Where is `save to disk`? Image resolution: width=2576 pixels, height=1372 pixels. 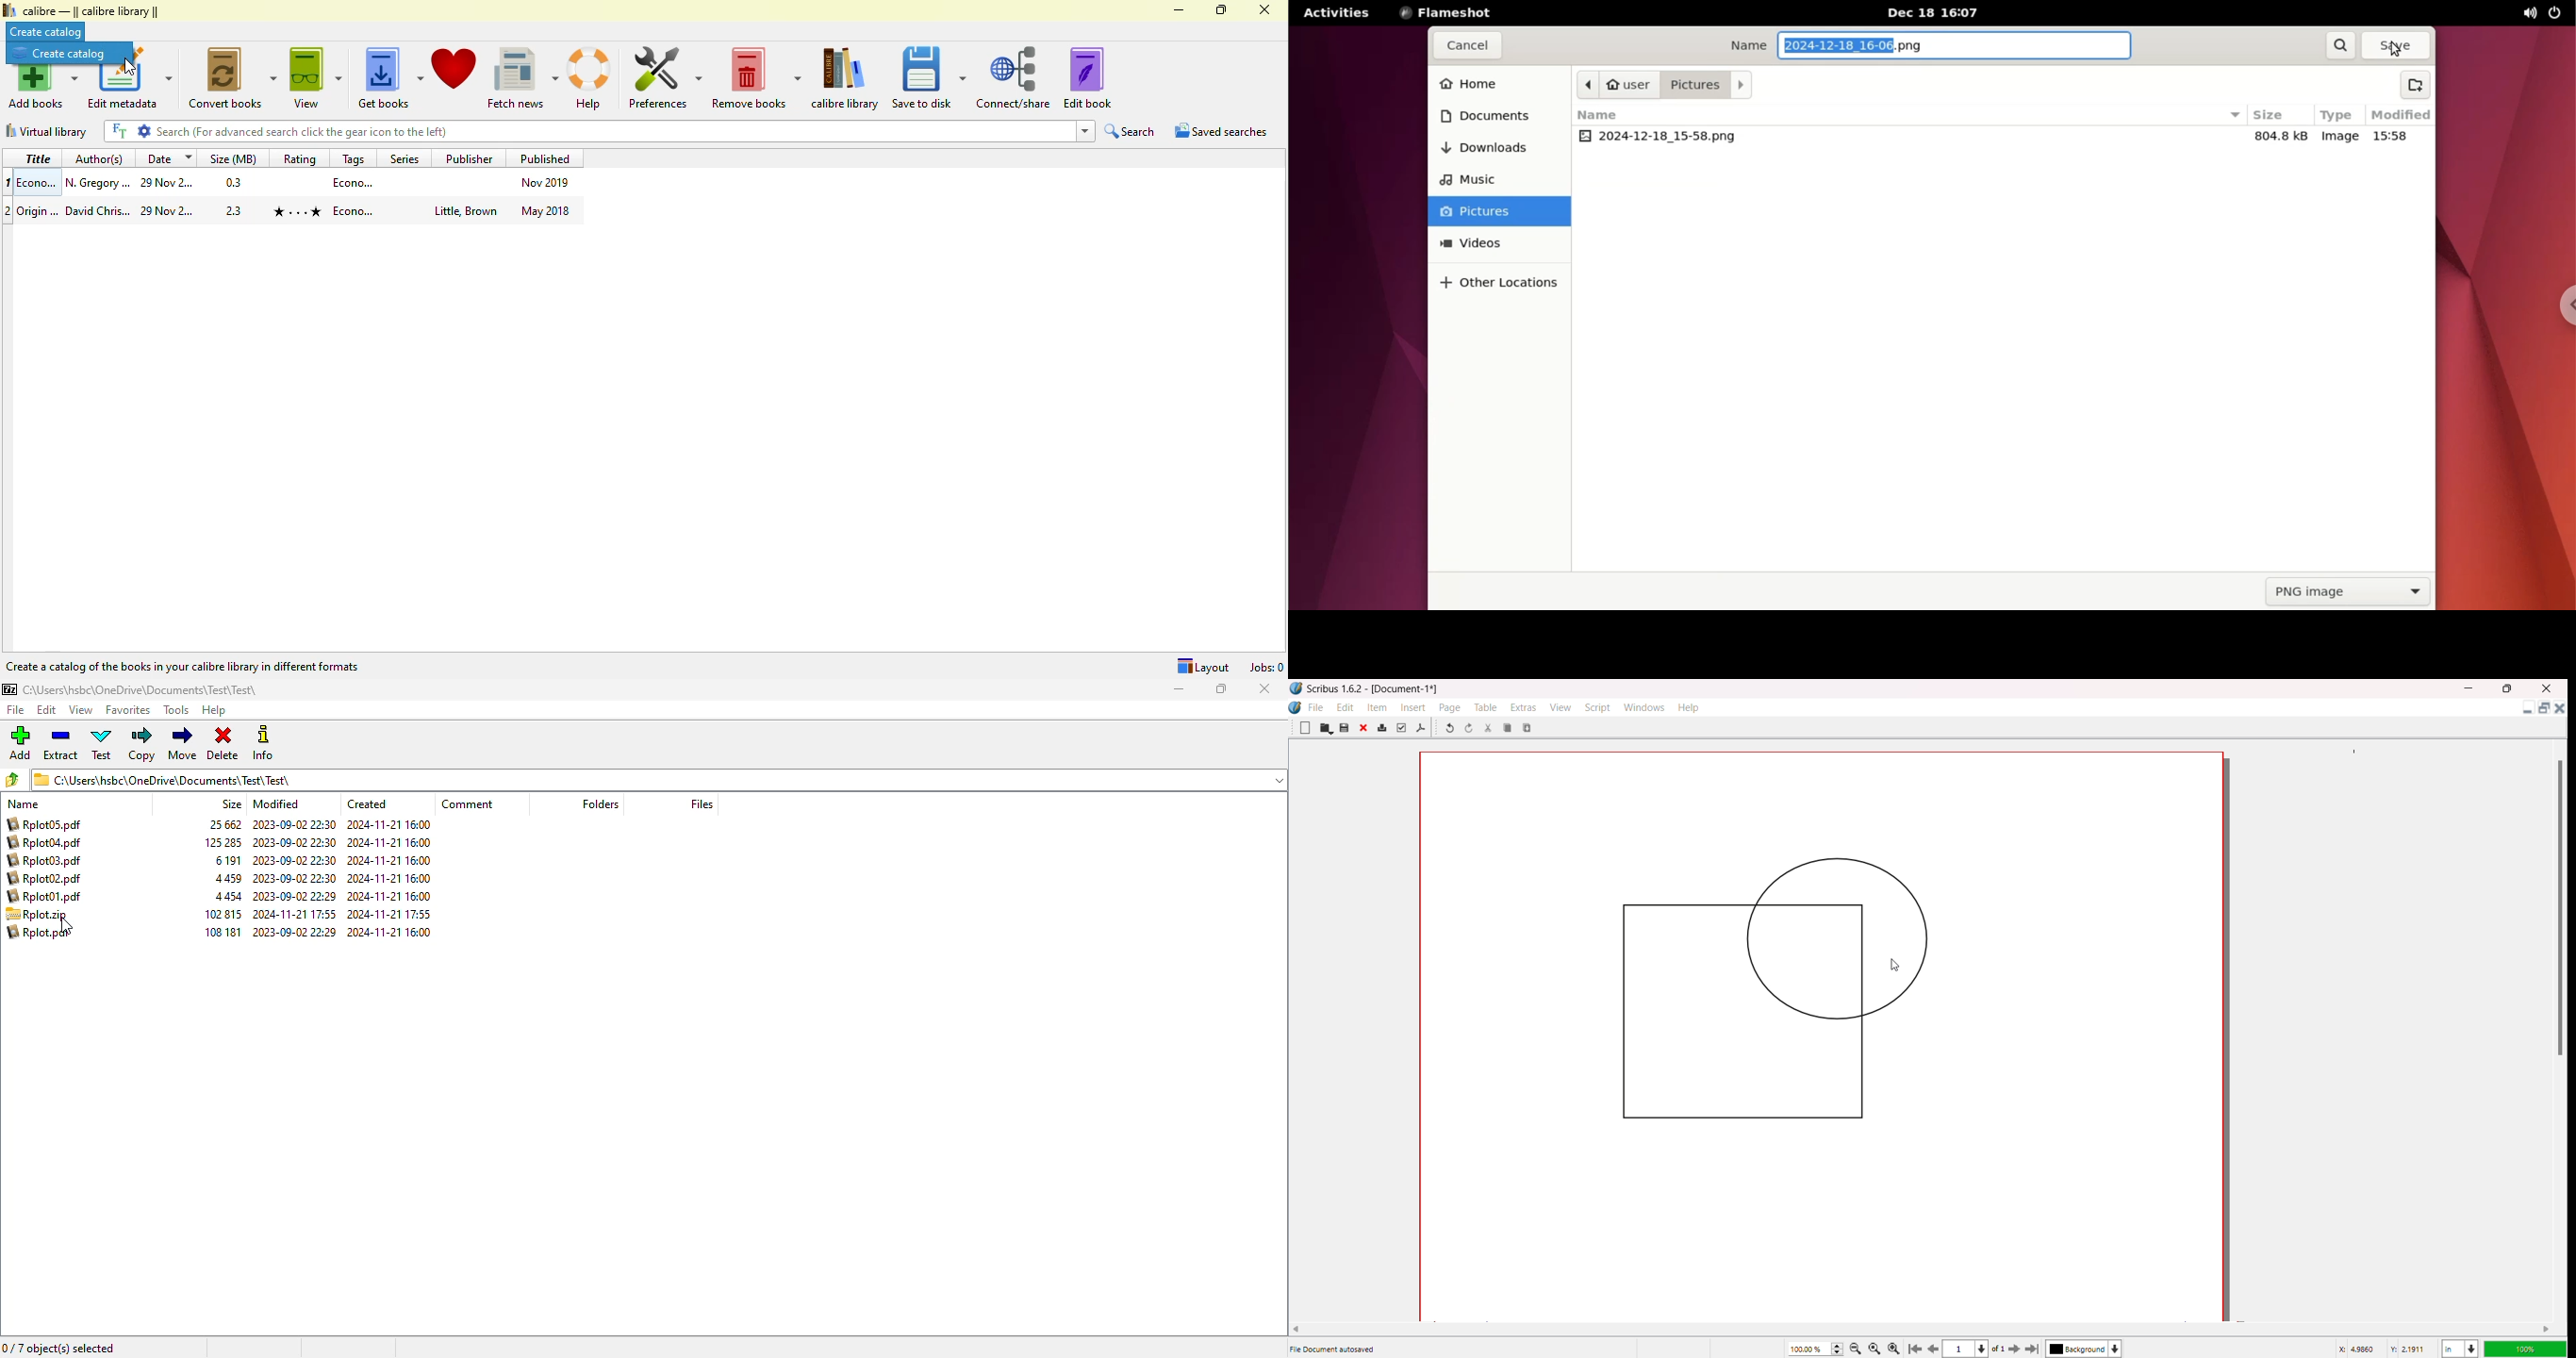
save to disk is located at coordinates (928, 77).